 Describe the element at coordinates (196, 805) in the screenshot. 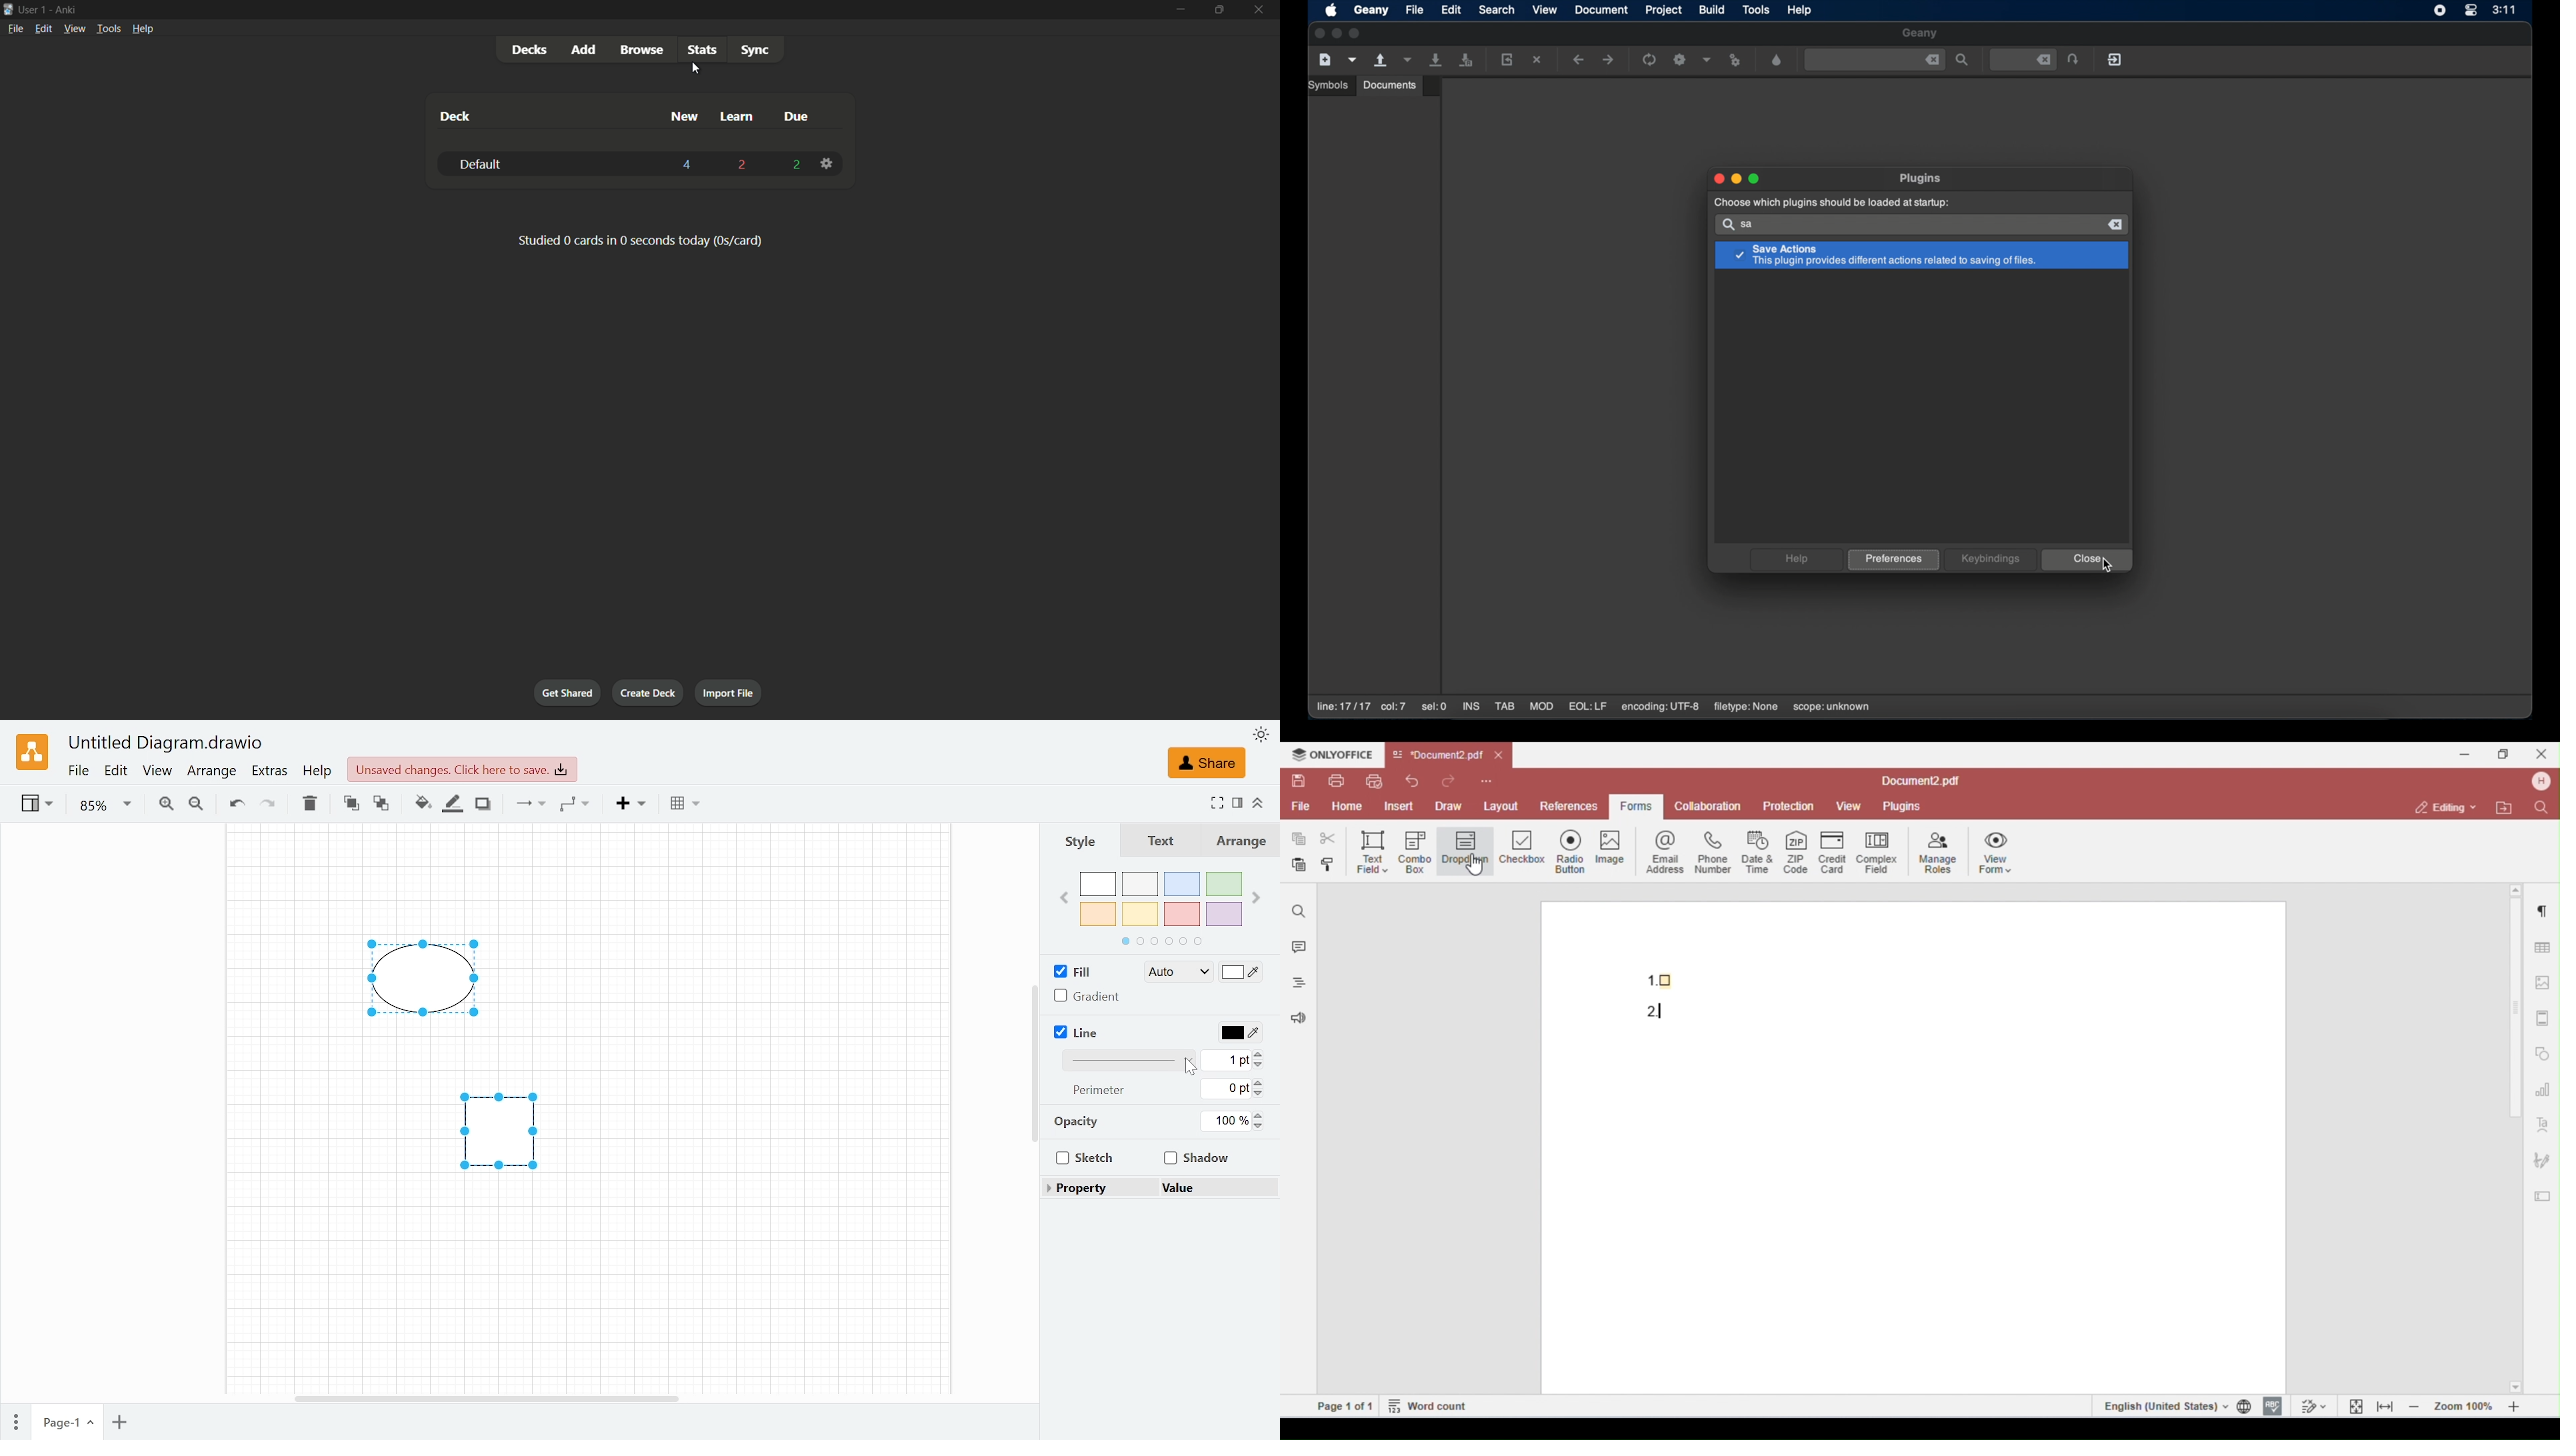

I see `Zoom out` at that location.